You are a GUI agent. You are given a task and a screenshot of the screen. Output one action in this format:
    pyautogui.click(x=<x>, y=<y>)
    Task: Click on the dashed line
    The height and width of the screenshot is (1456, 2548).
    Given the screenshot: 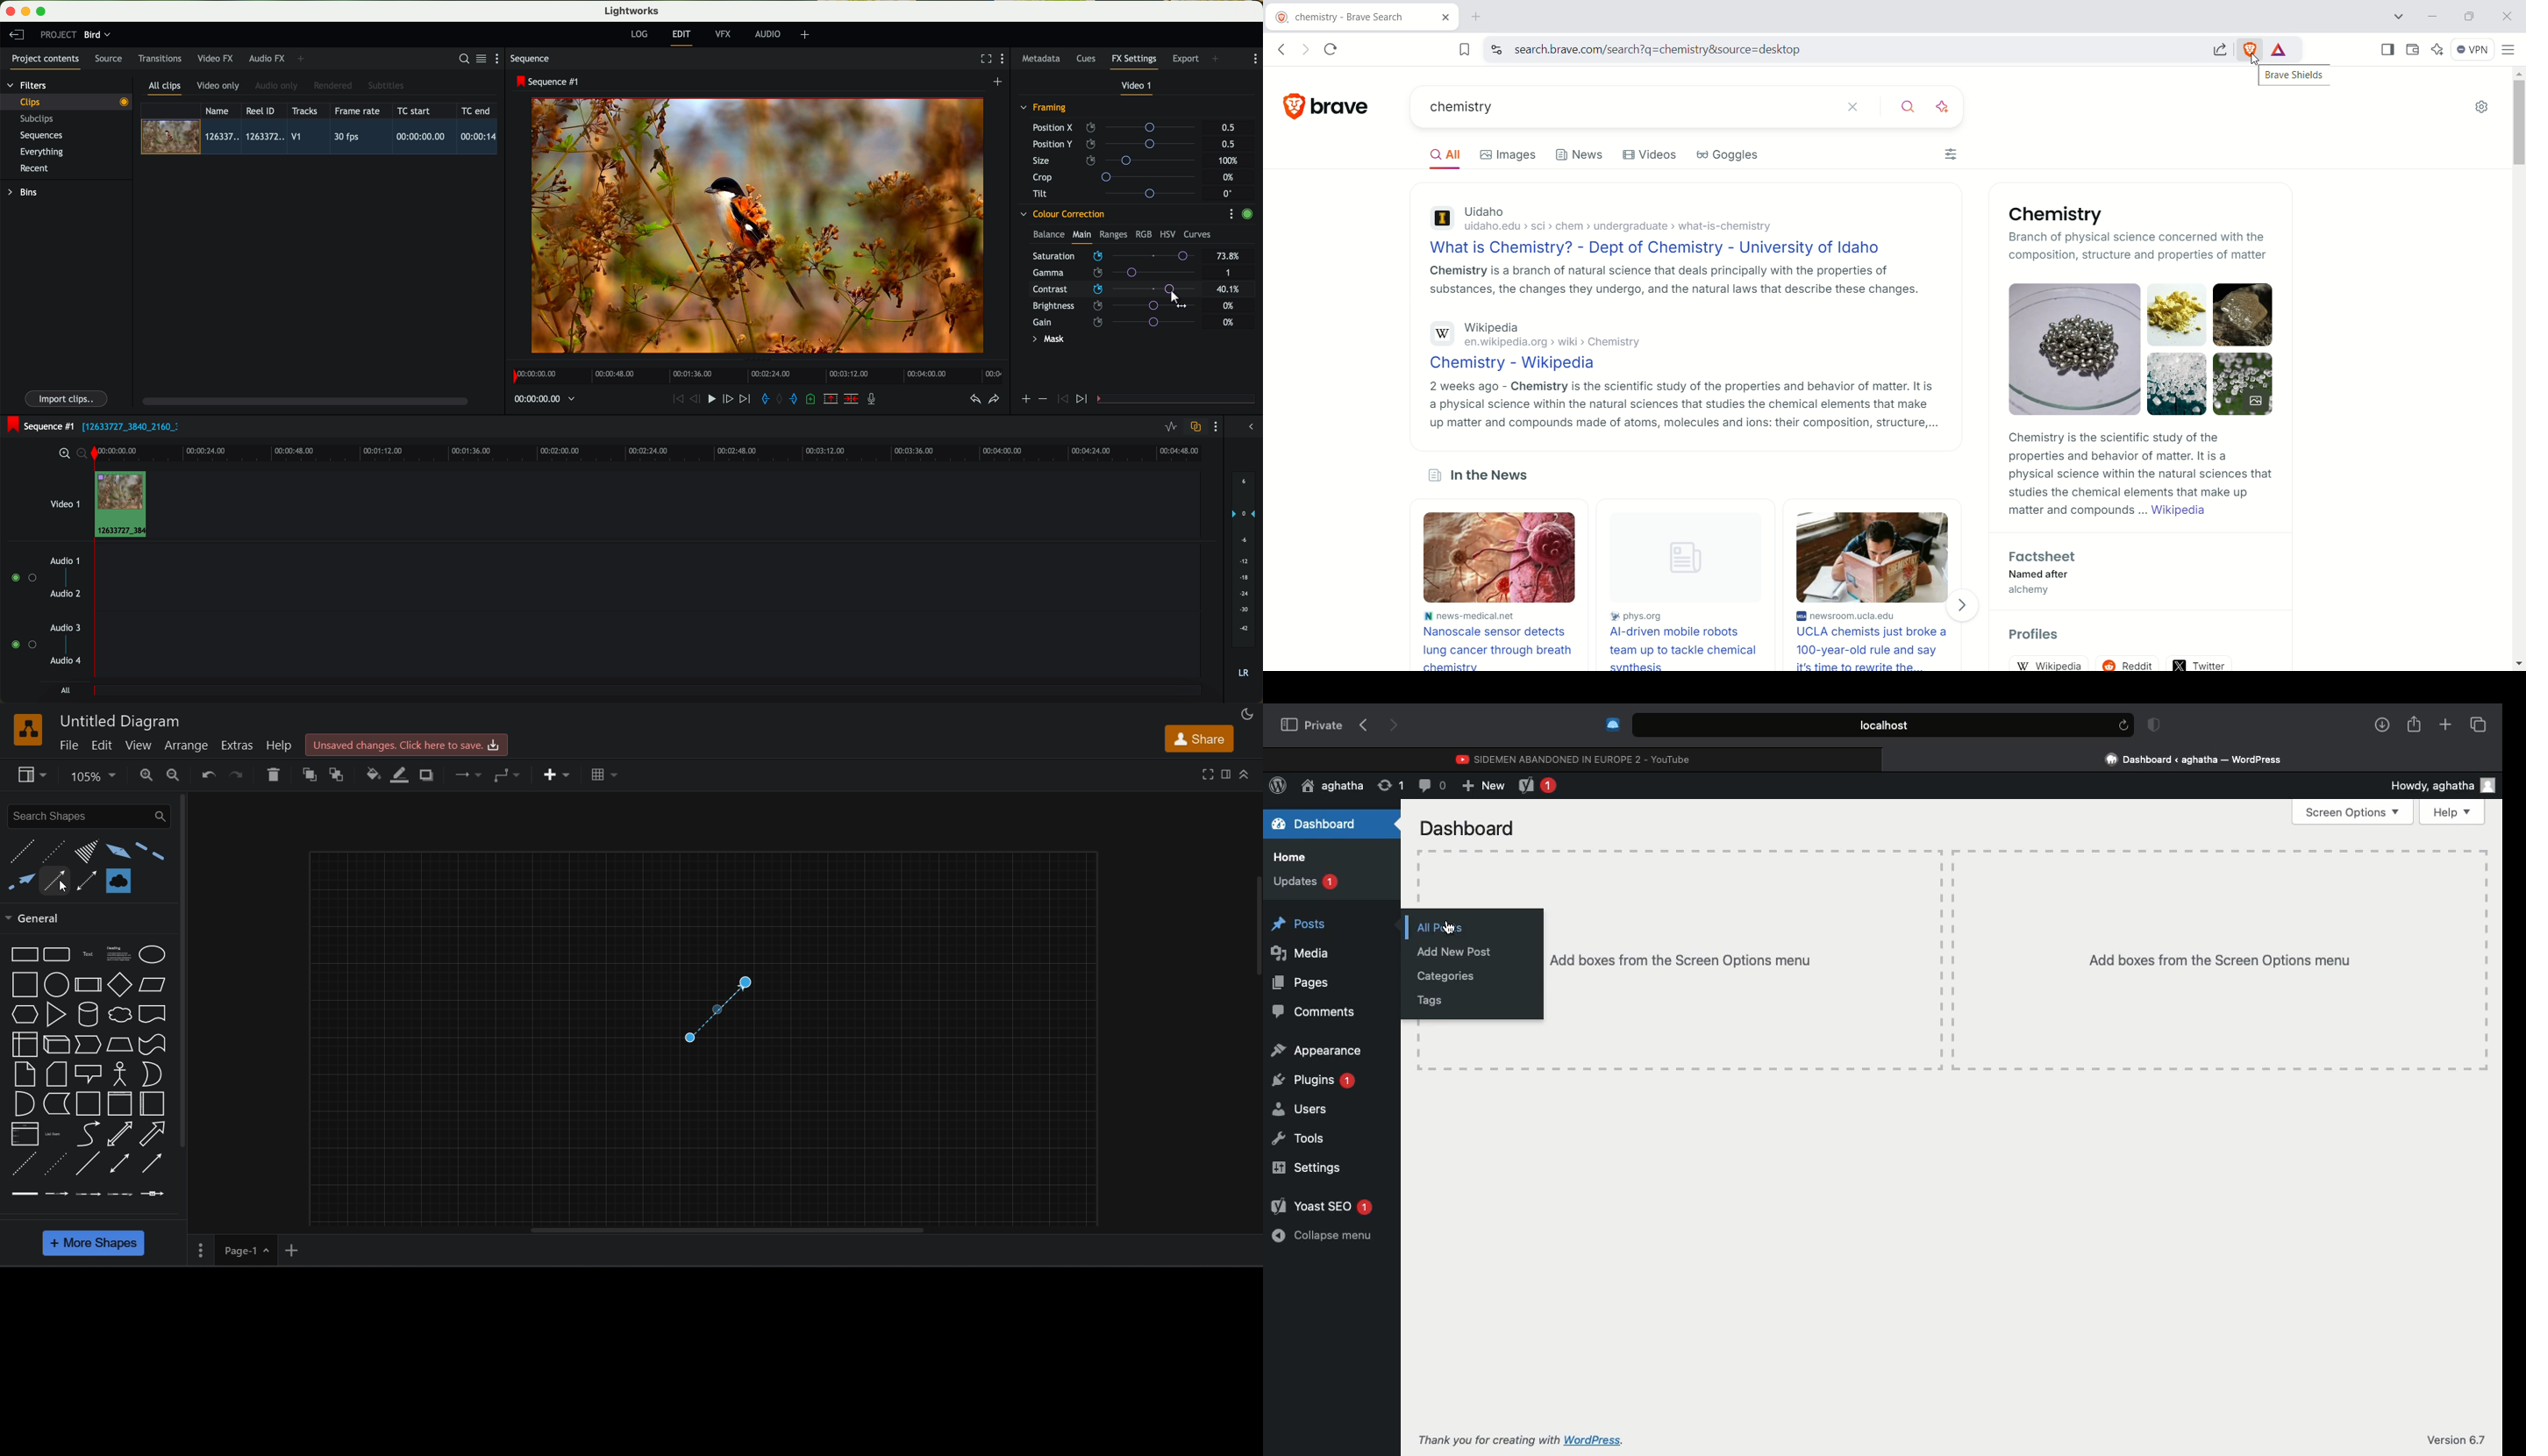 What is the action you would take?
    pyautogui.click(x=22, y=852)
    